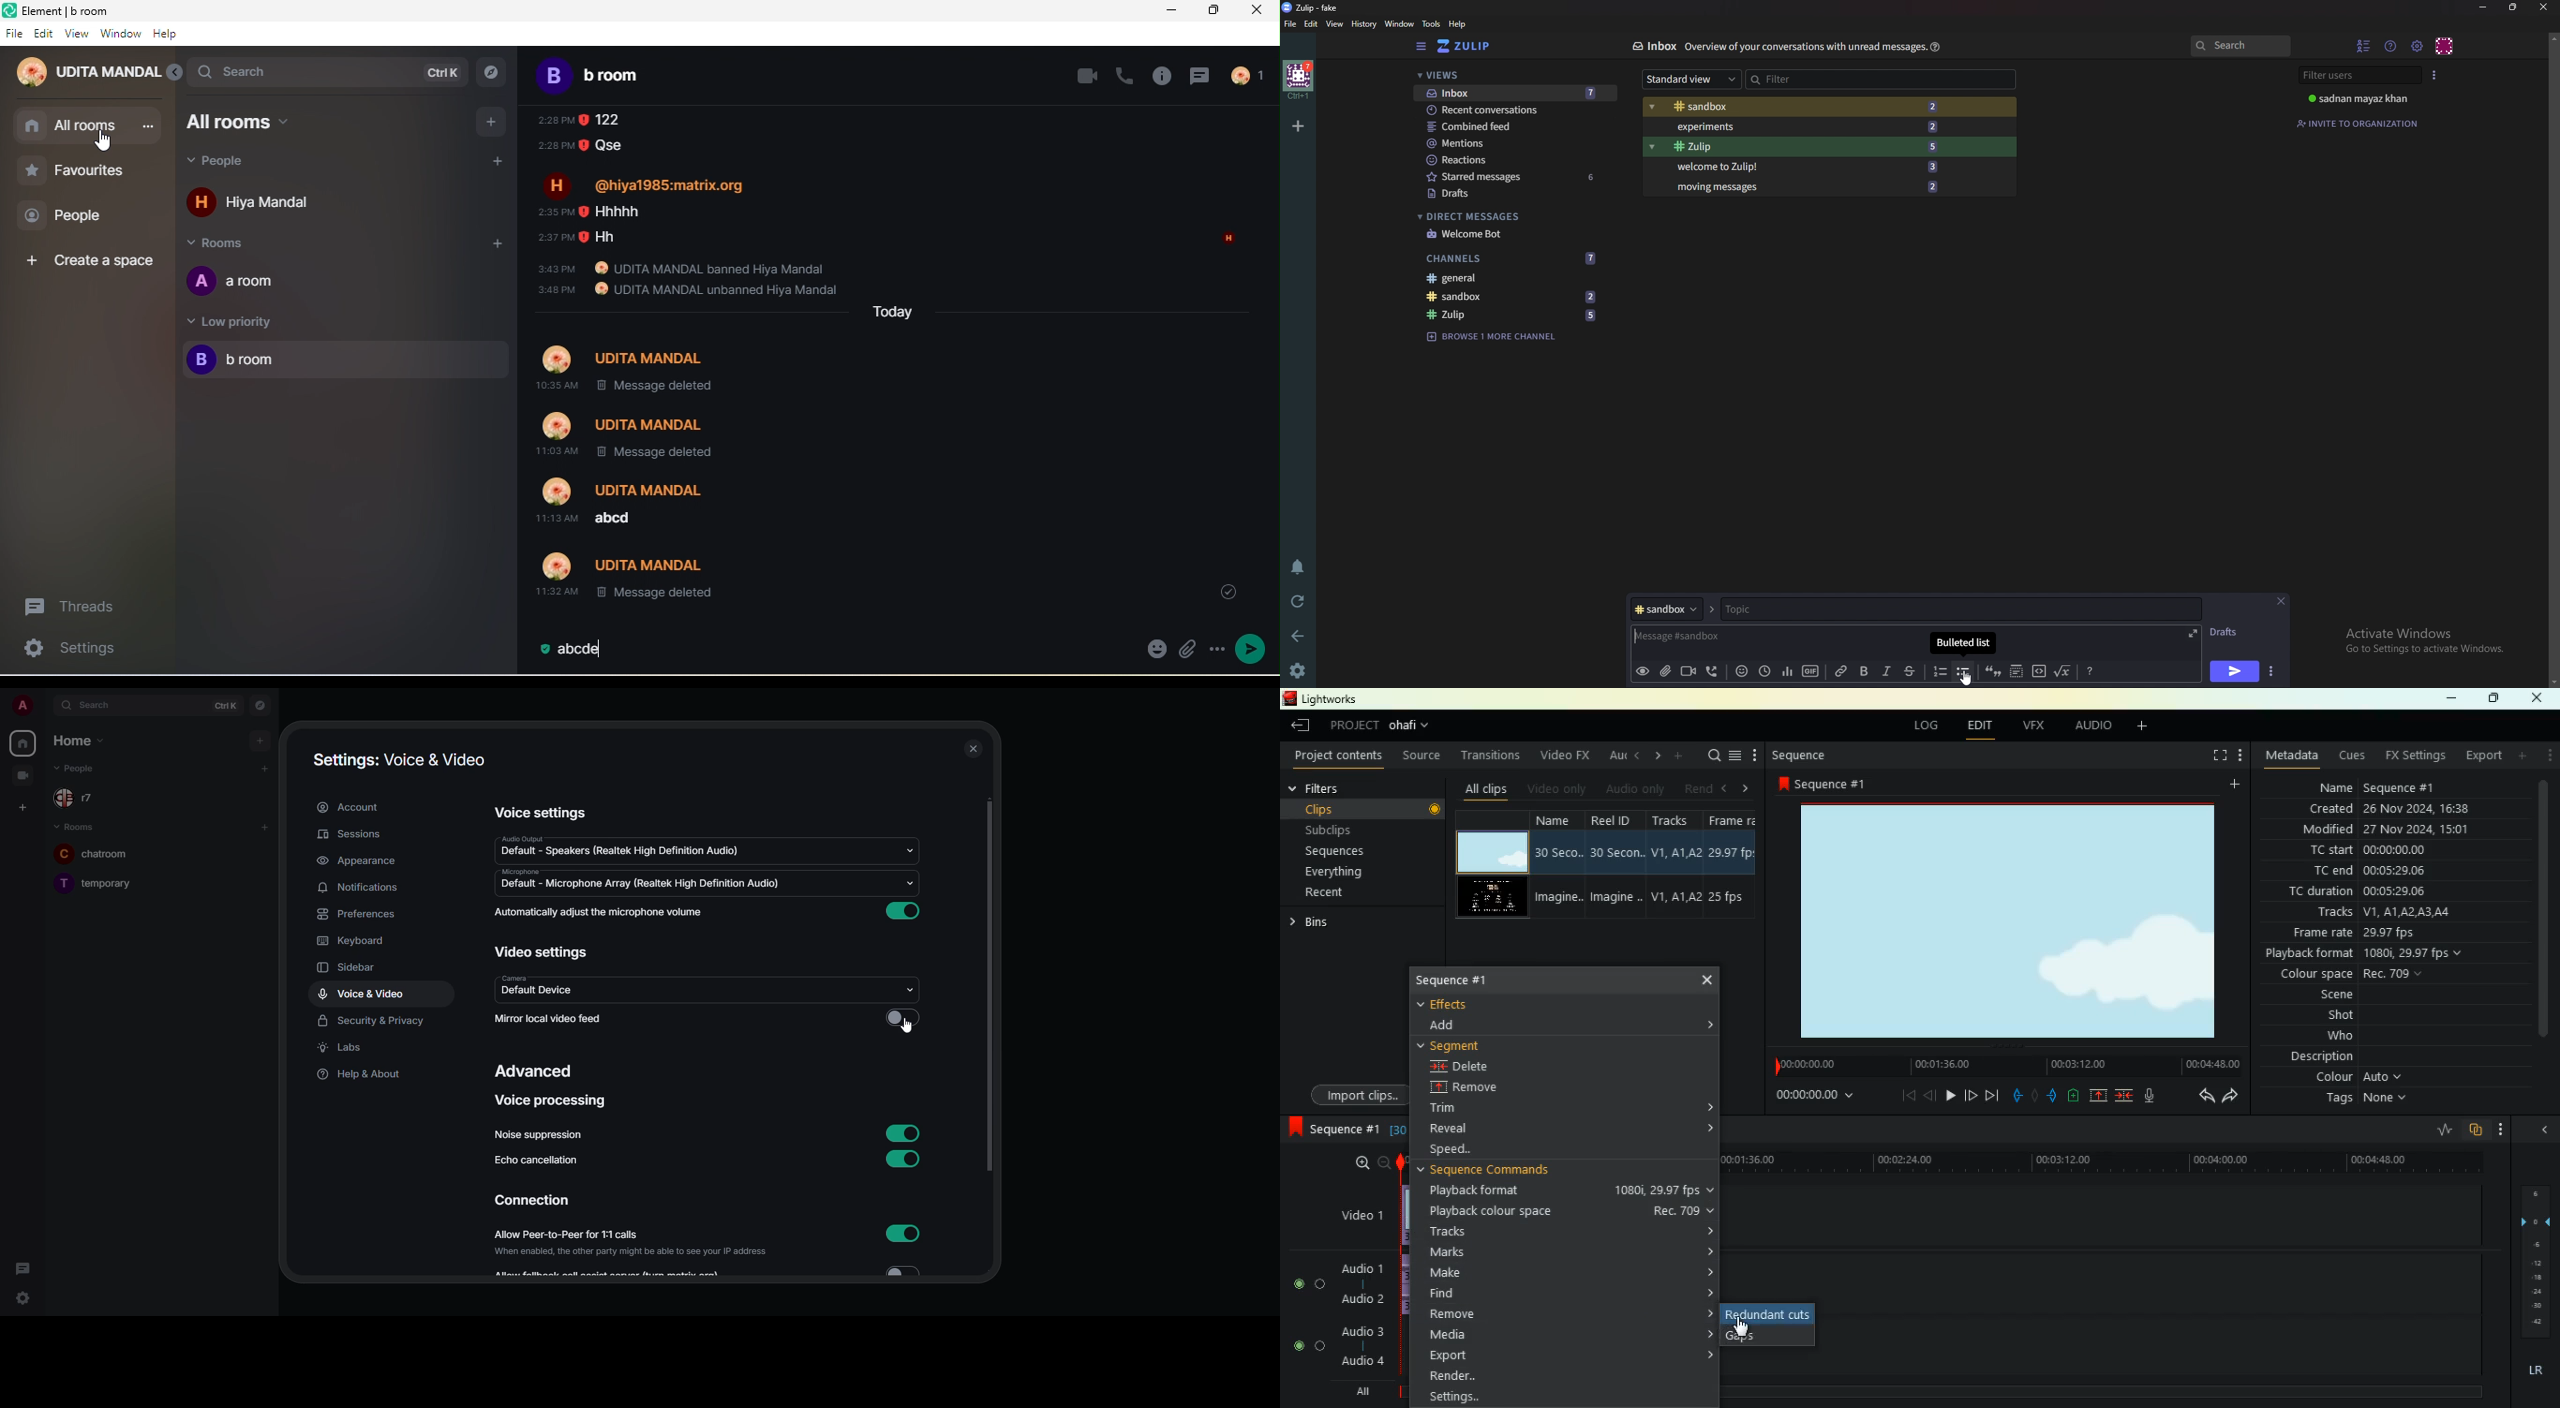  Describe the element at coordinates (2385, 974) in the screenshot. I see `colour space` at that location.